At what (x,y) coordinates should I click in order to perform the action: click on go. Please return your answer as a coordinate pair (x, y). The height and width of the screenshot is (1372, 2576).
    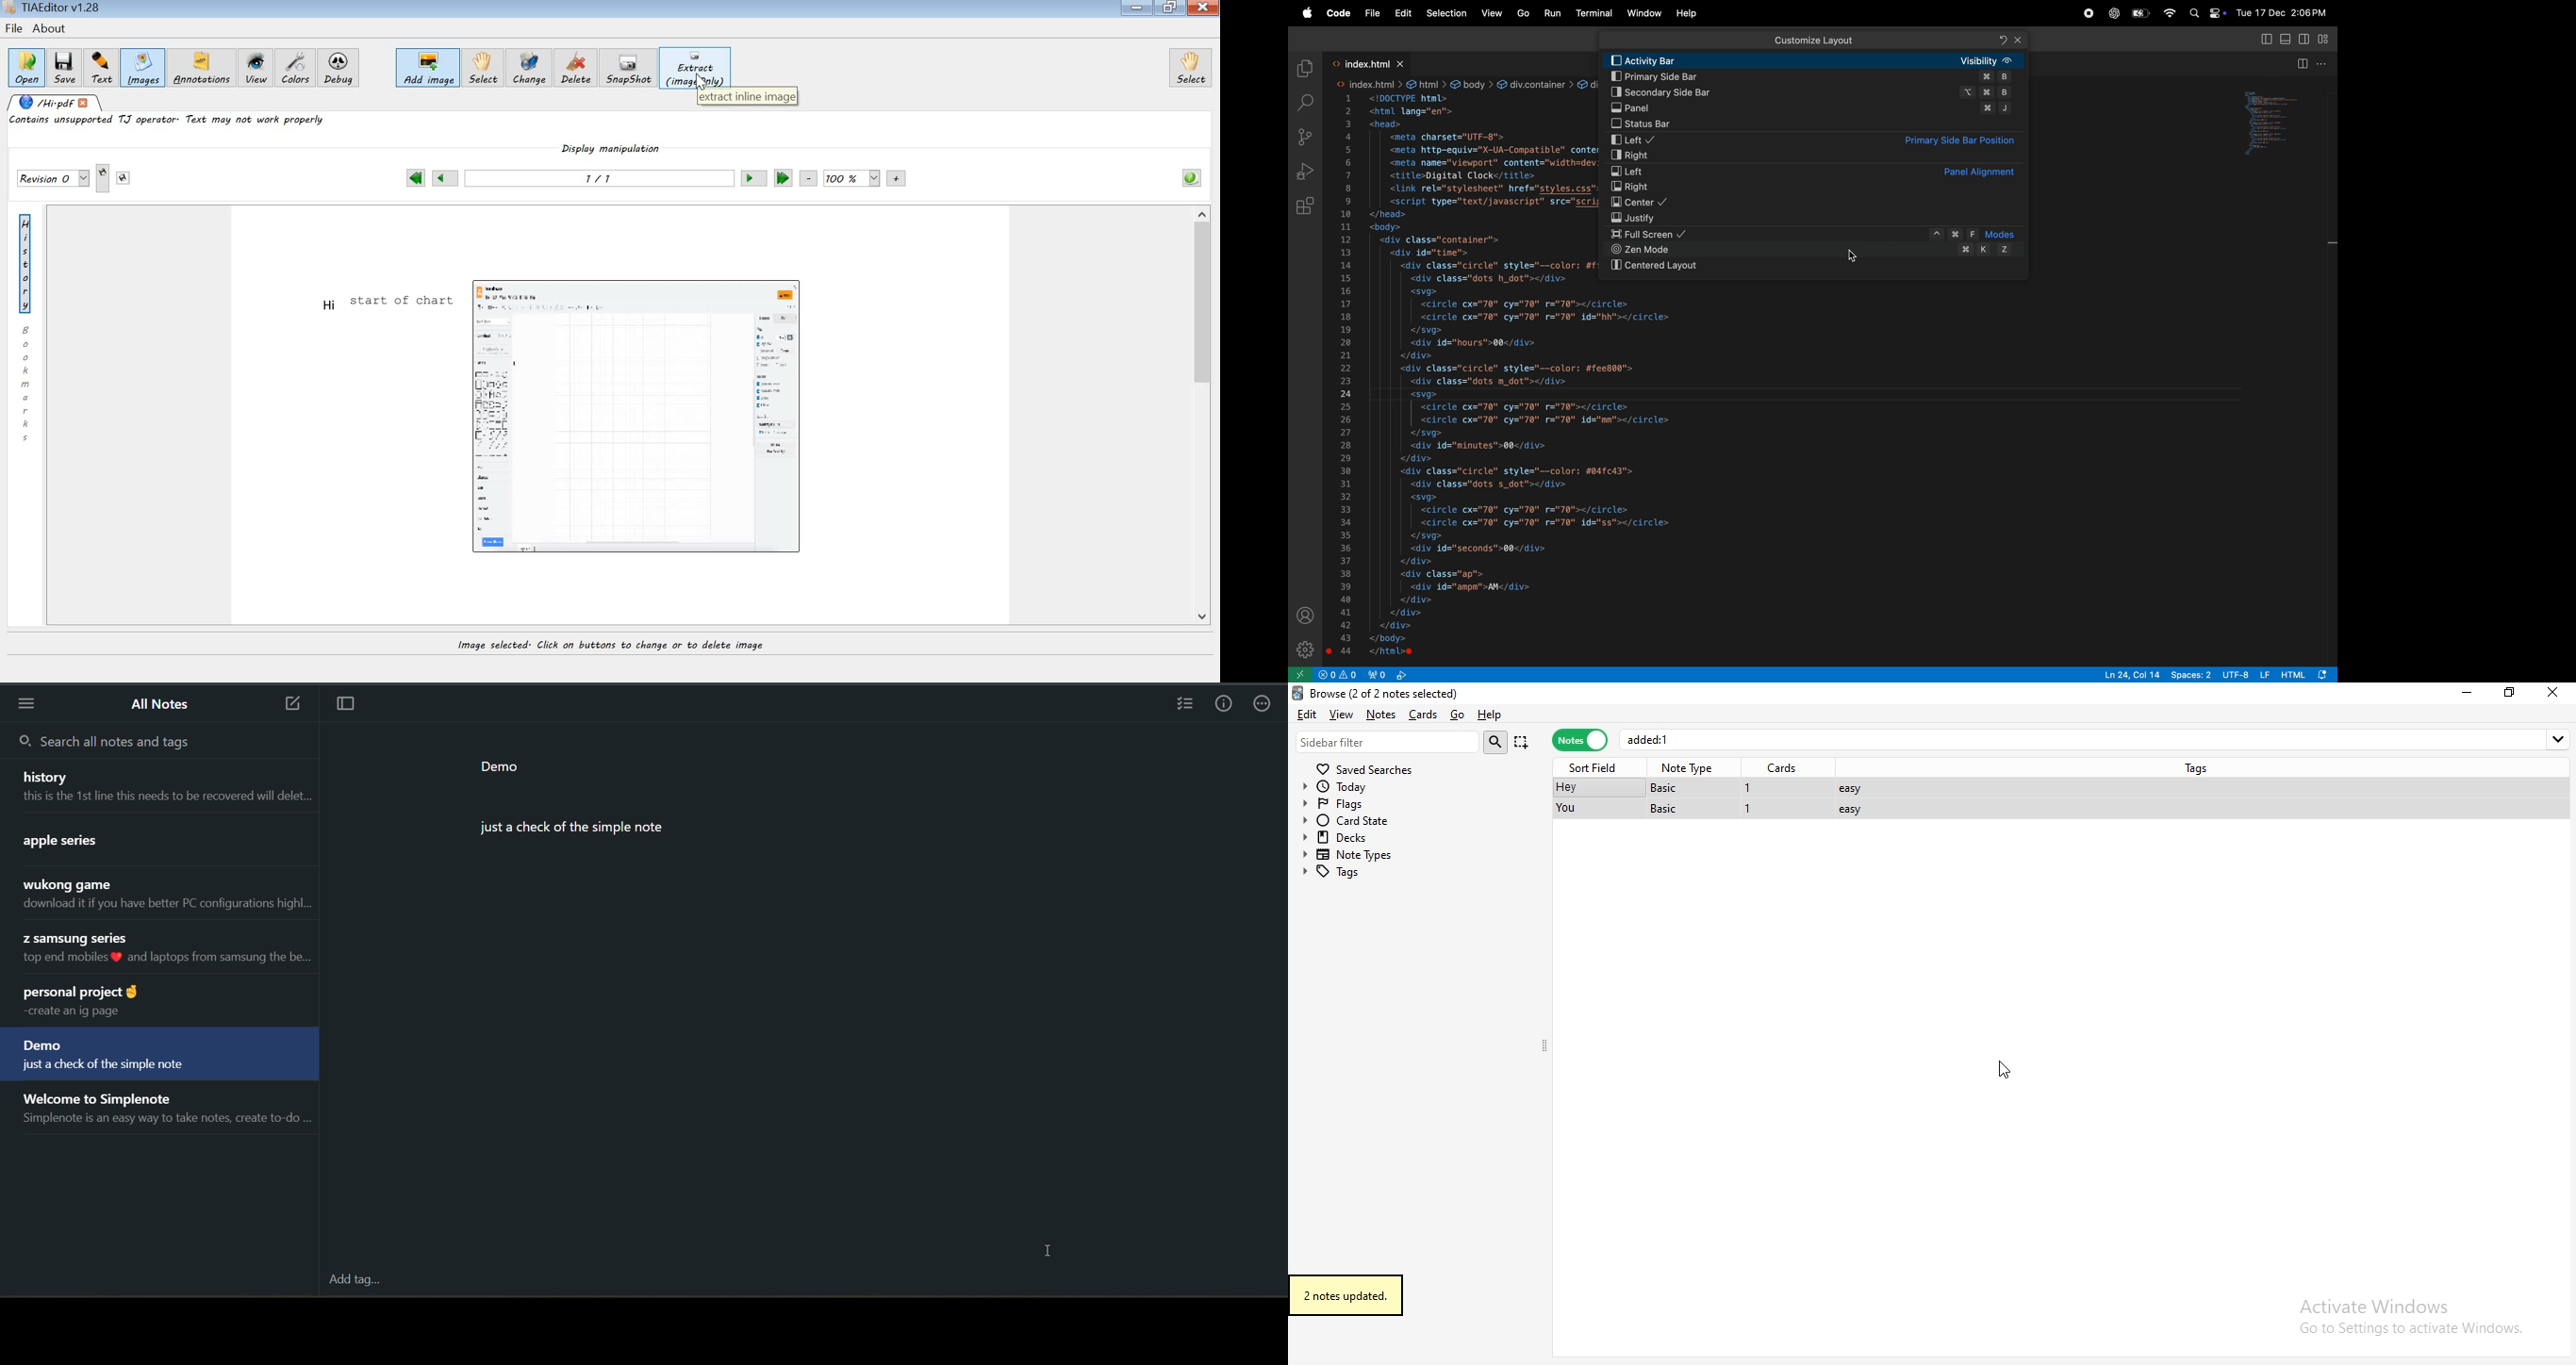
    Looking at the image, I should click on (1456, 715).